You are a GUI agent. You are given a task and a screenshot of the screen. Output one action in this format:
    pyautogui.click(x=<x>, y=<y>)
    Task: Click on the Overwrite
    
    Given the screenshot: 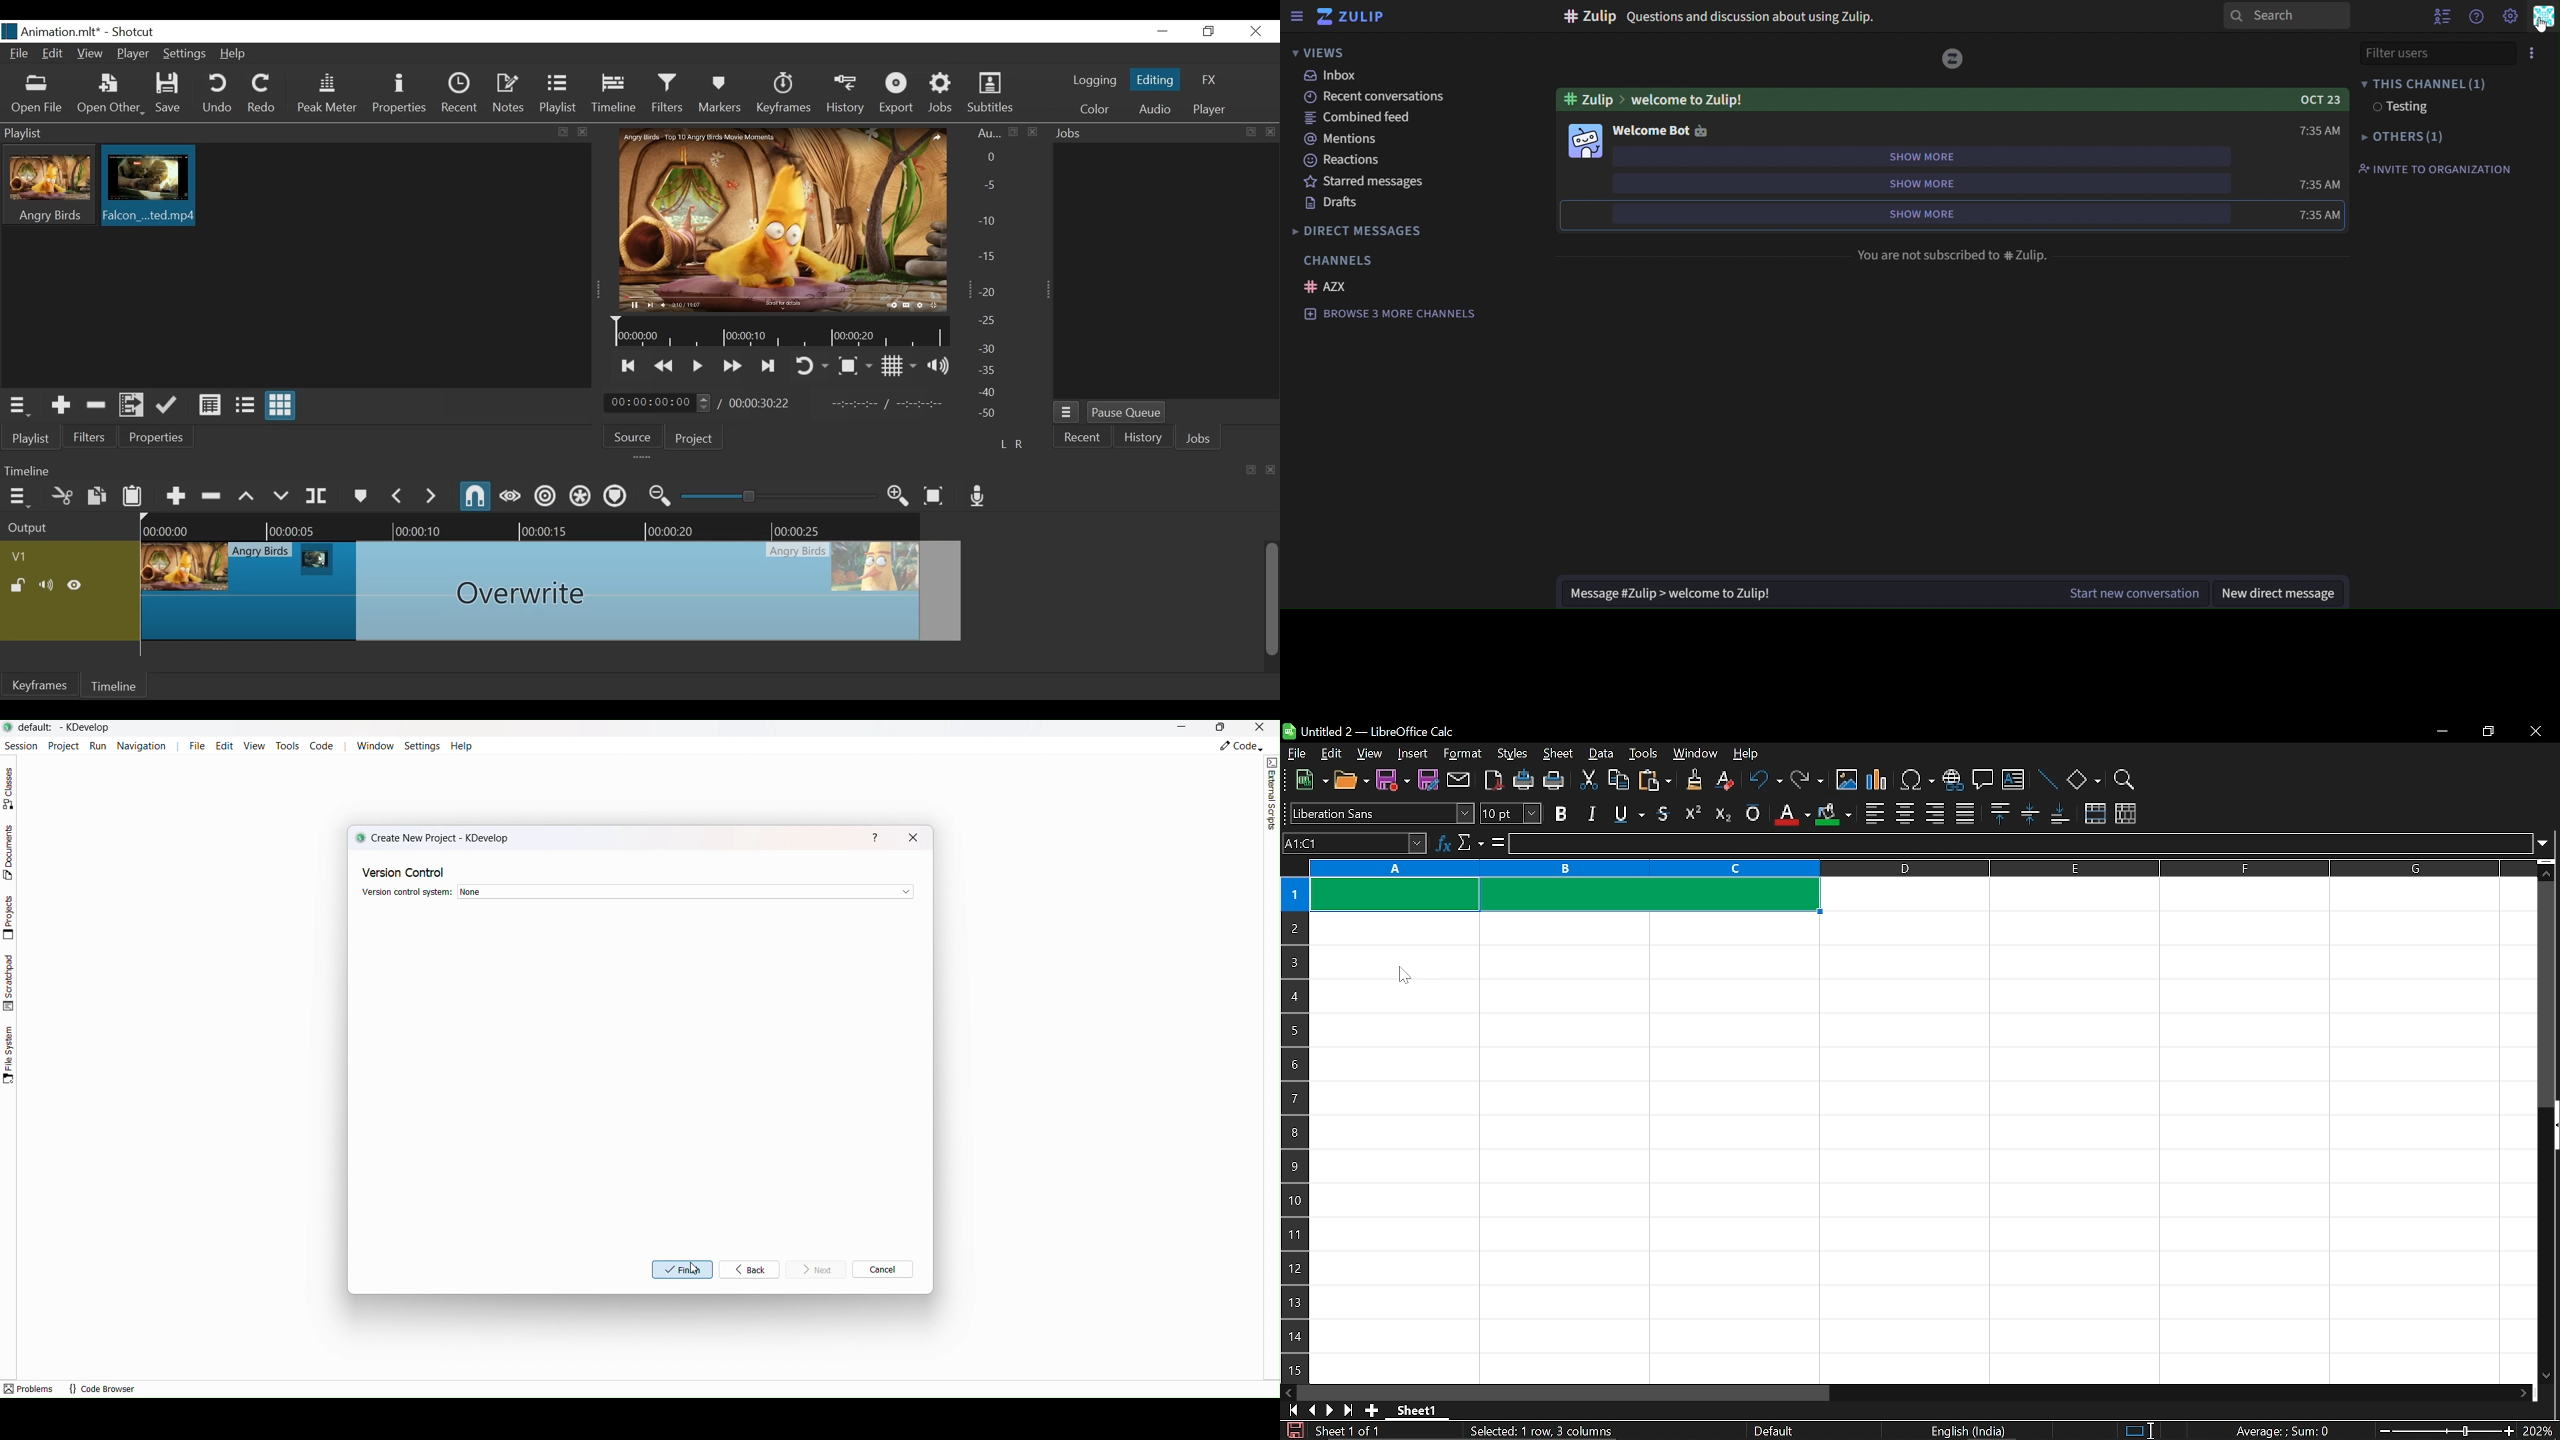 What is the action you would take?
    pyautogui.click(x=281, y=493)
    